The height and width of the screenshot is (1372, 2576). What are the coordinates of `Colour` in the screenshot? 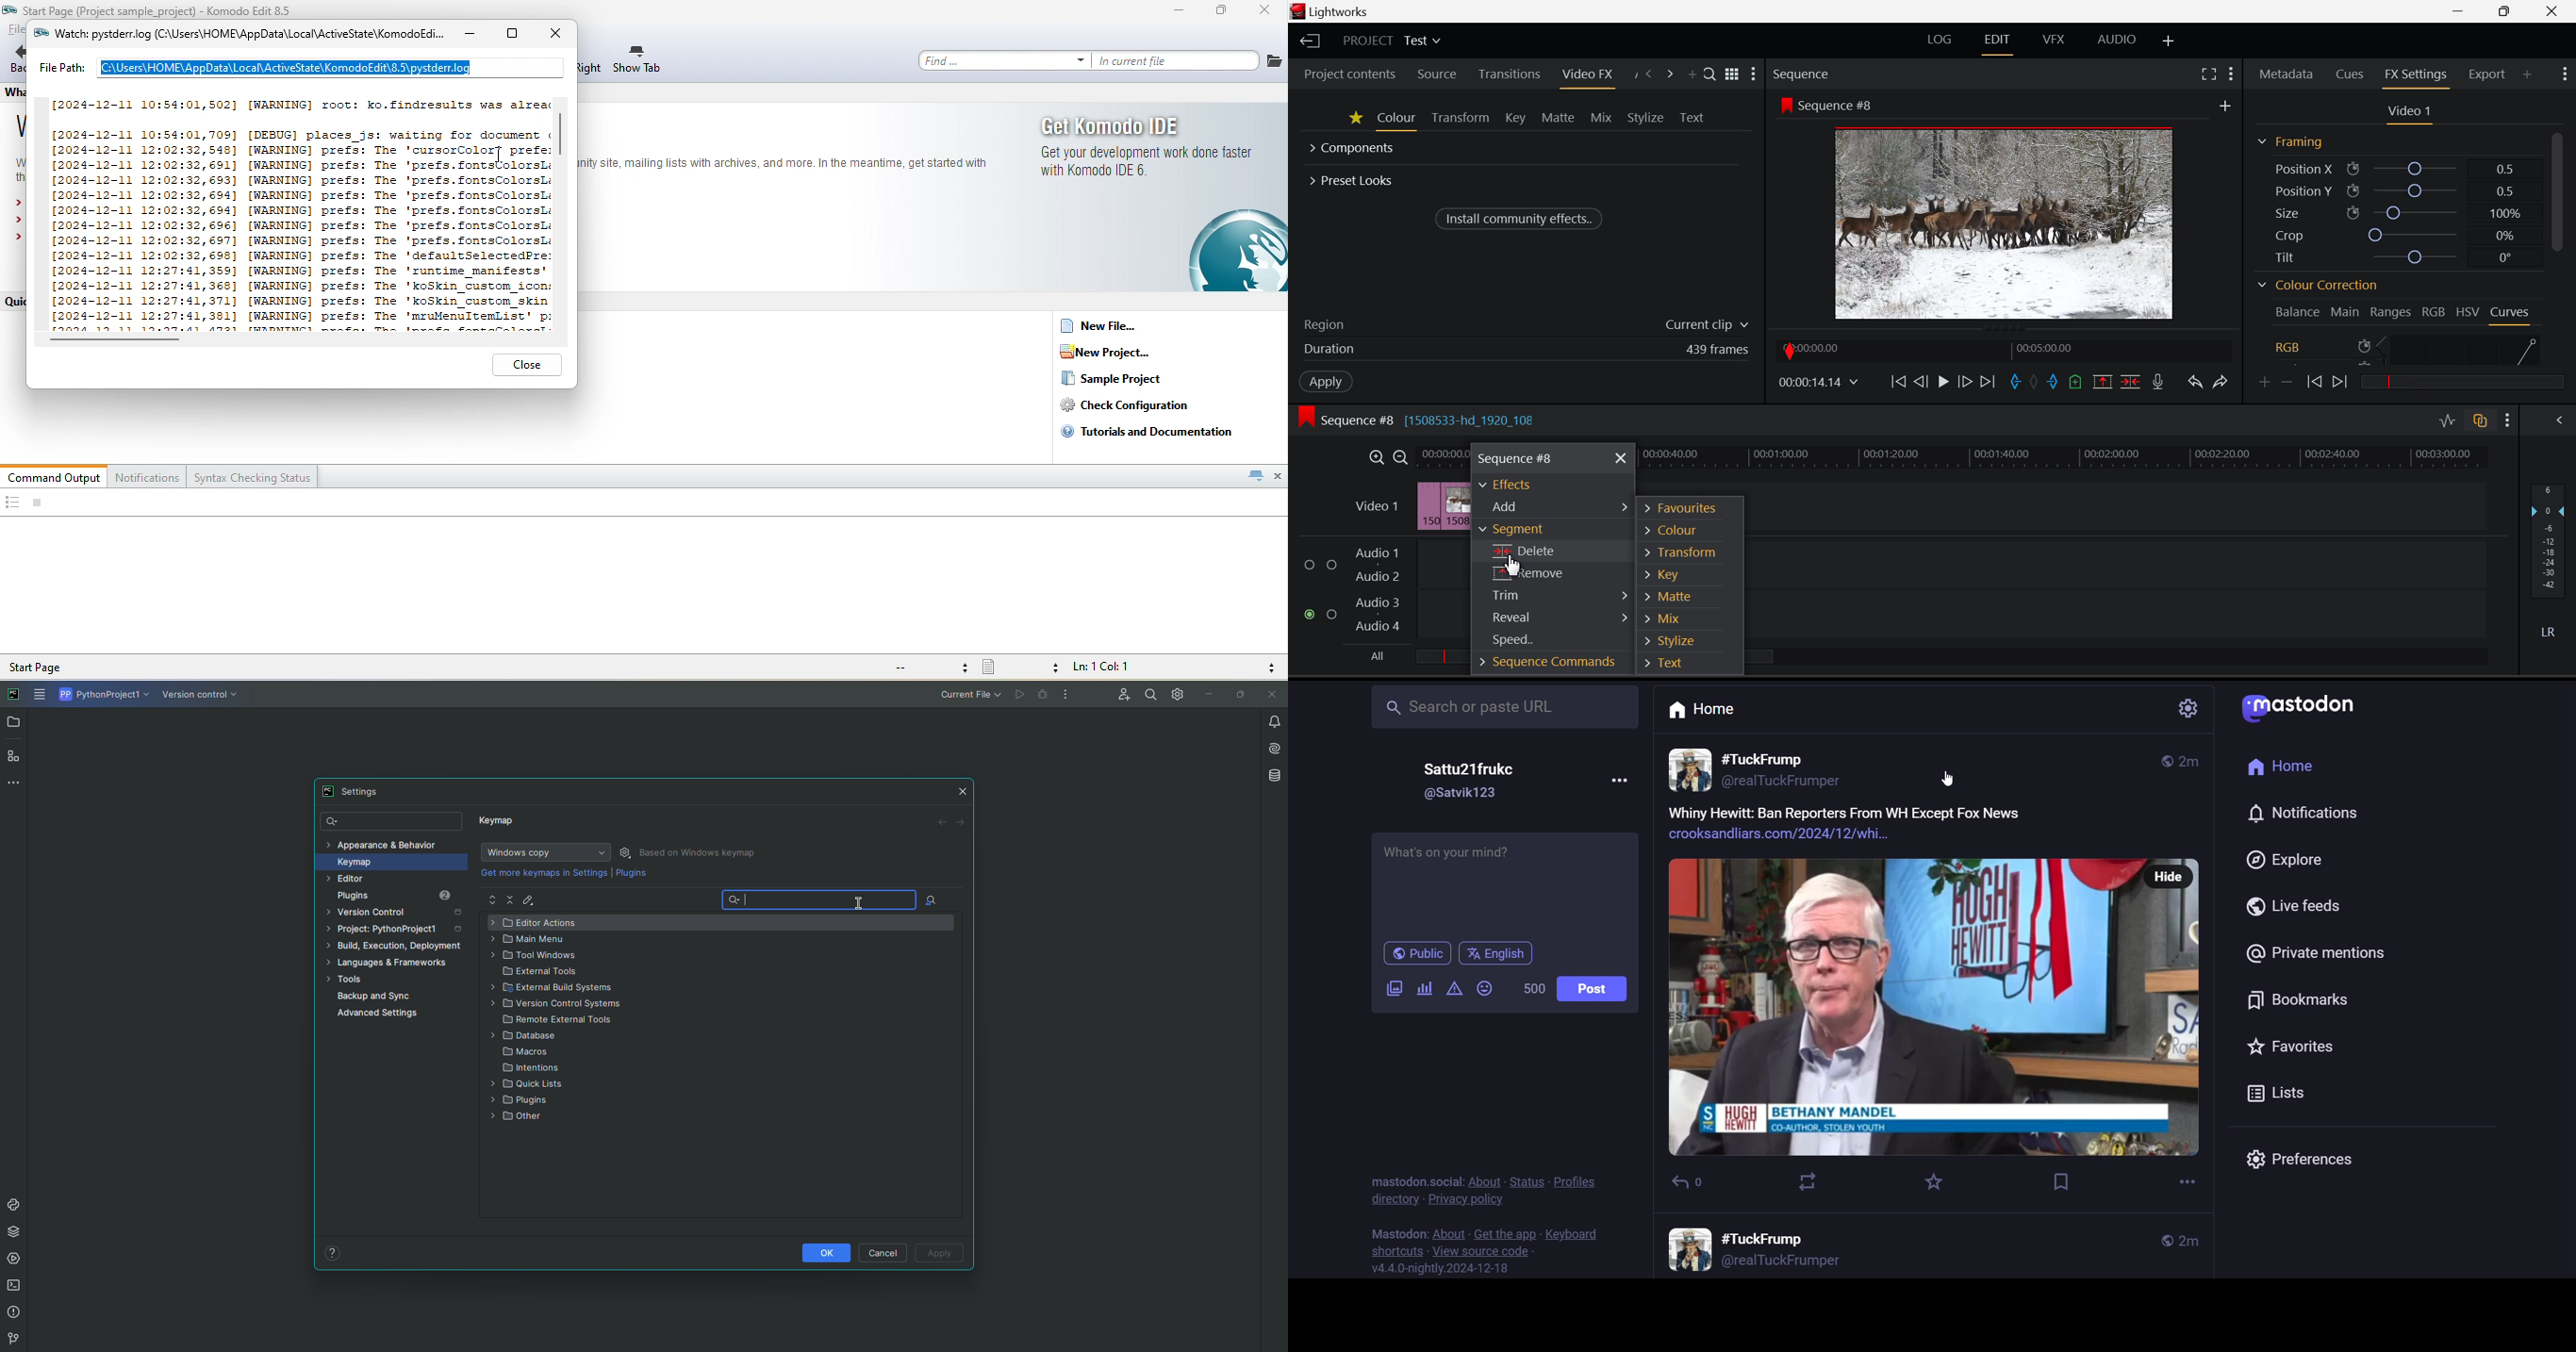 It's located at (1681, 532).